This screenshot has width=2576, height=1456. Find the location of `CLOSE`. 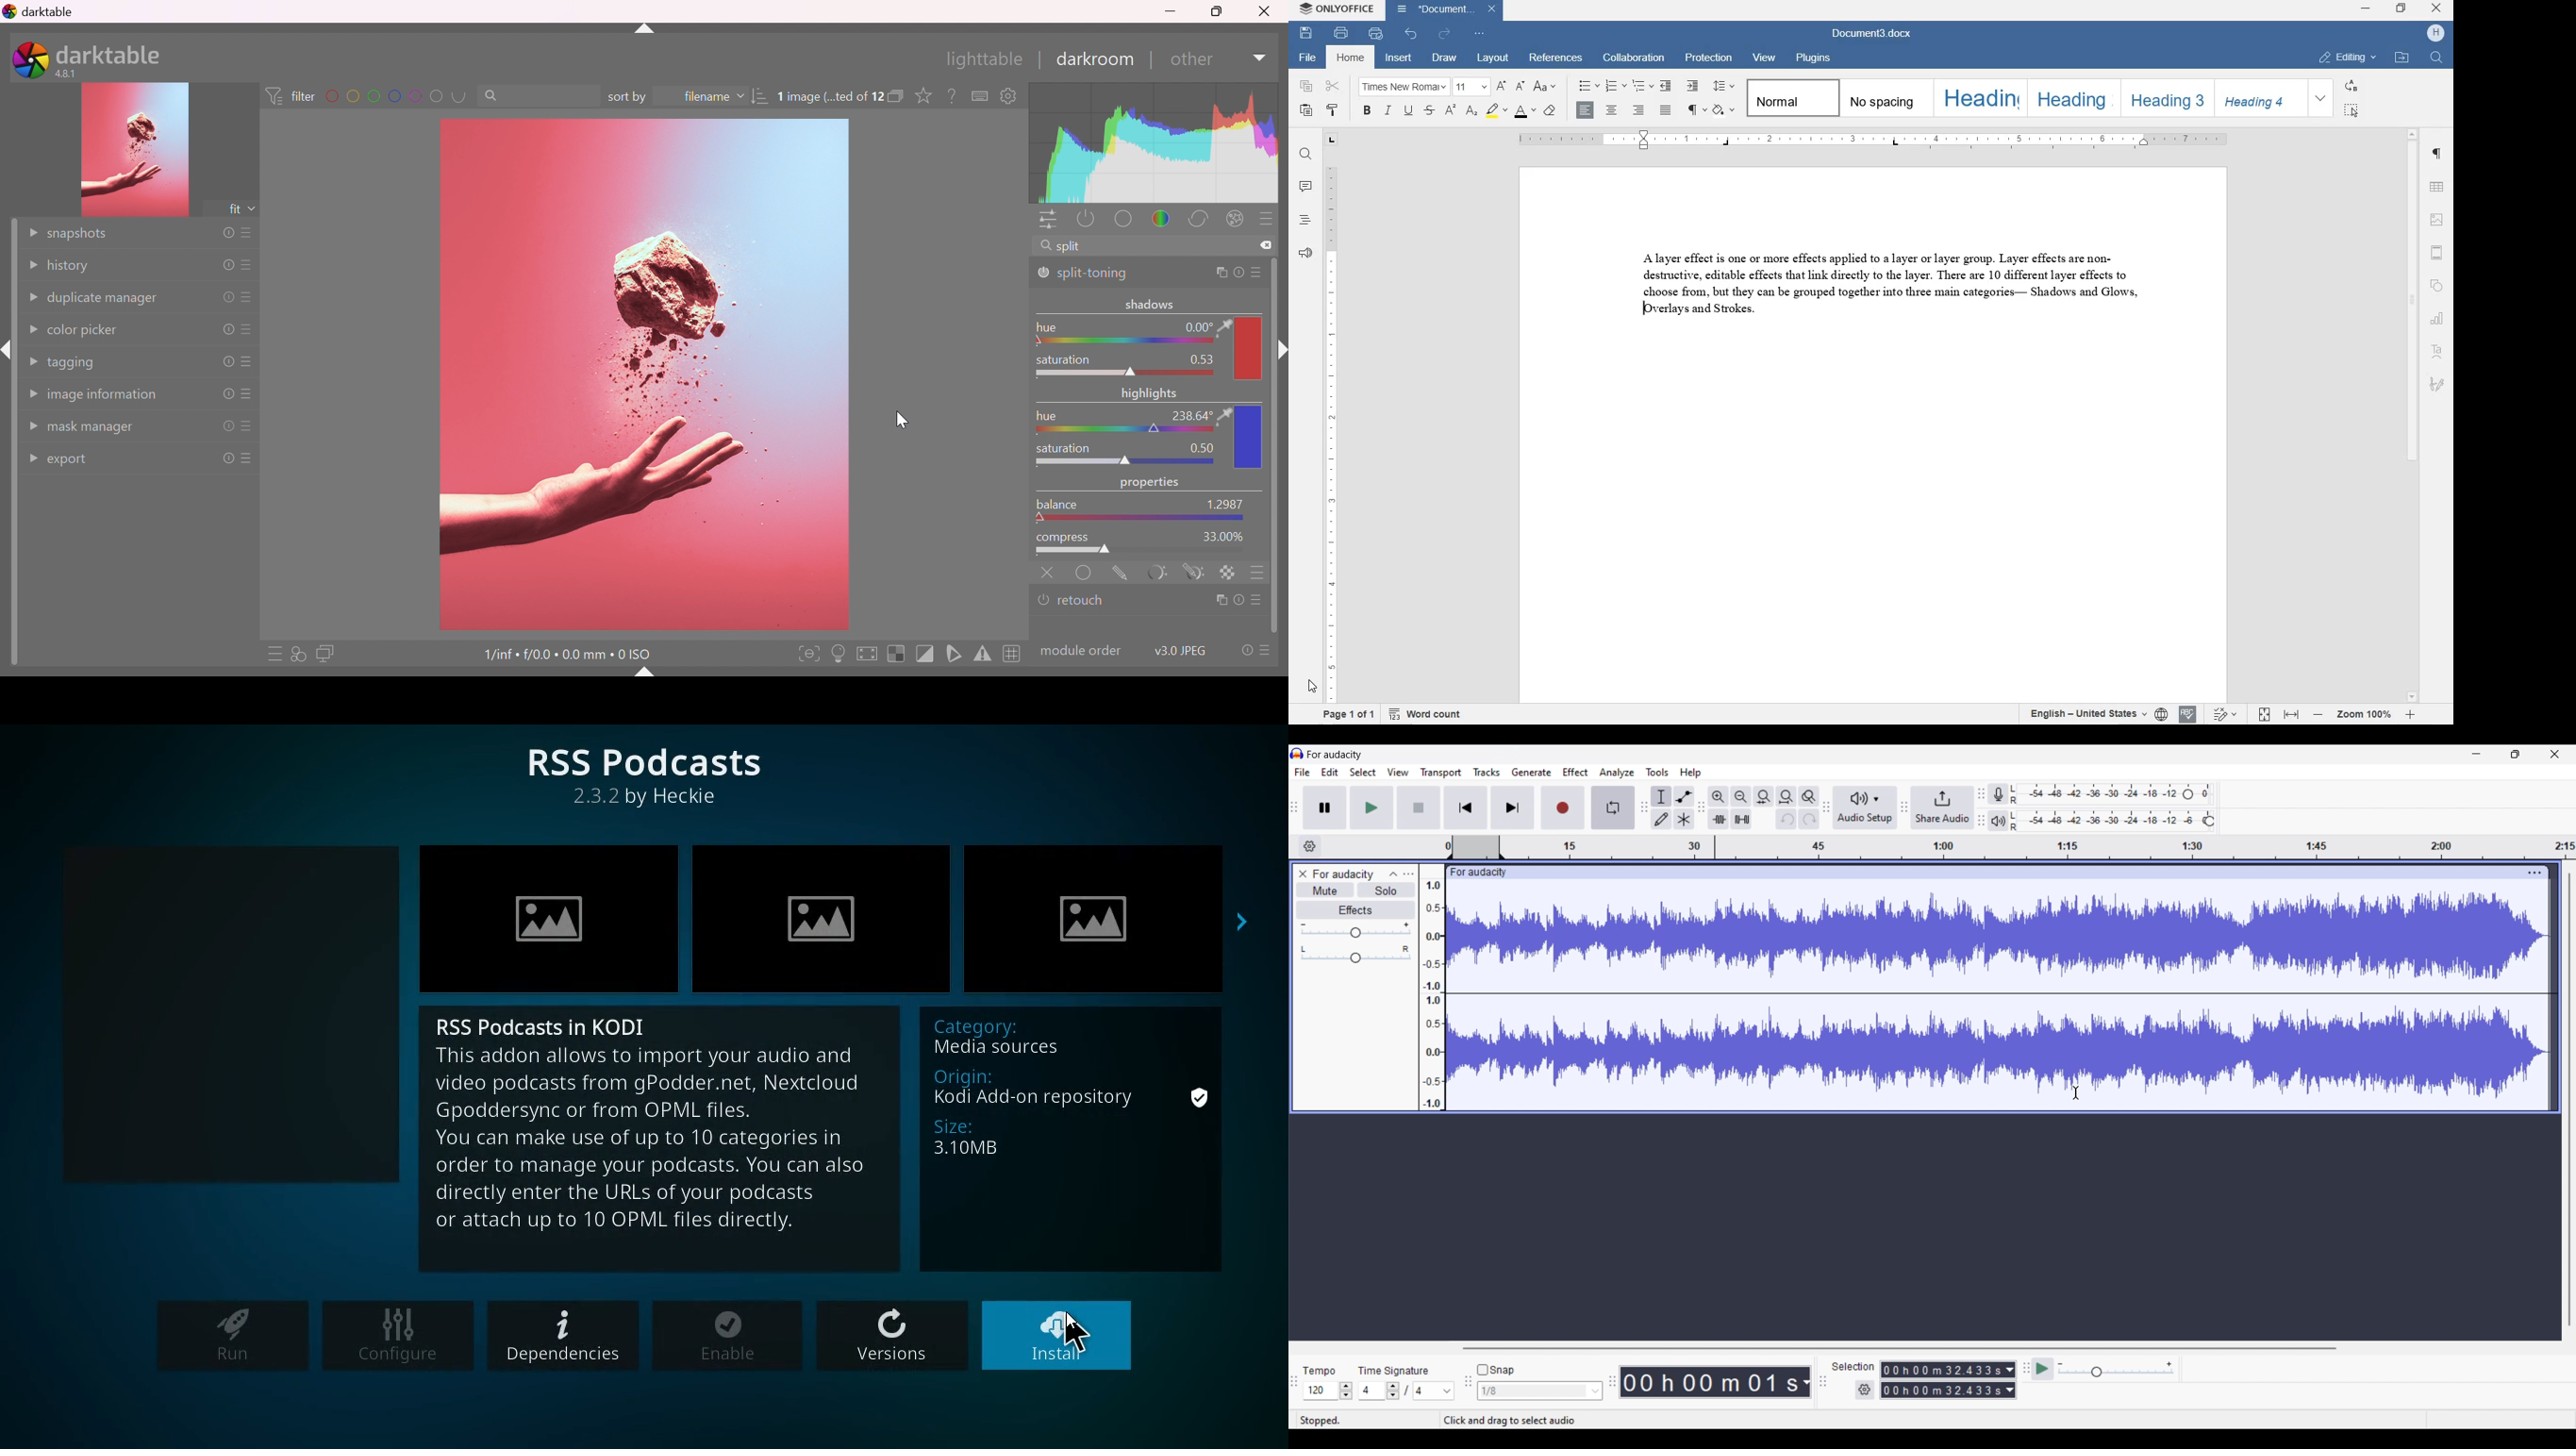

CLOSE is located at coordinates (2440, 10).